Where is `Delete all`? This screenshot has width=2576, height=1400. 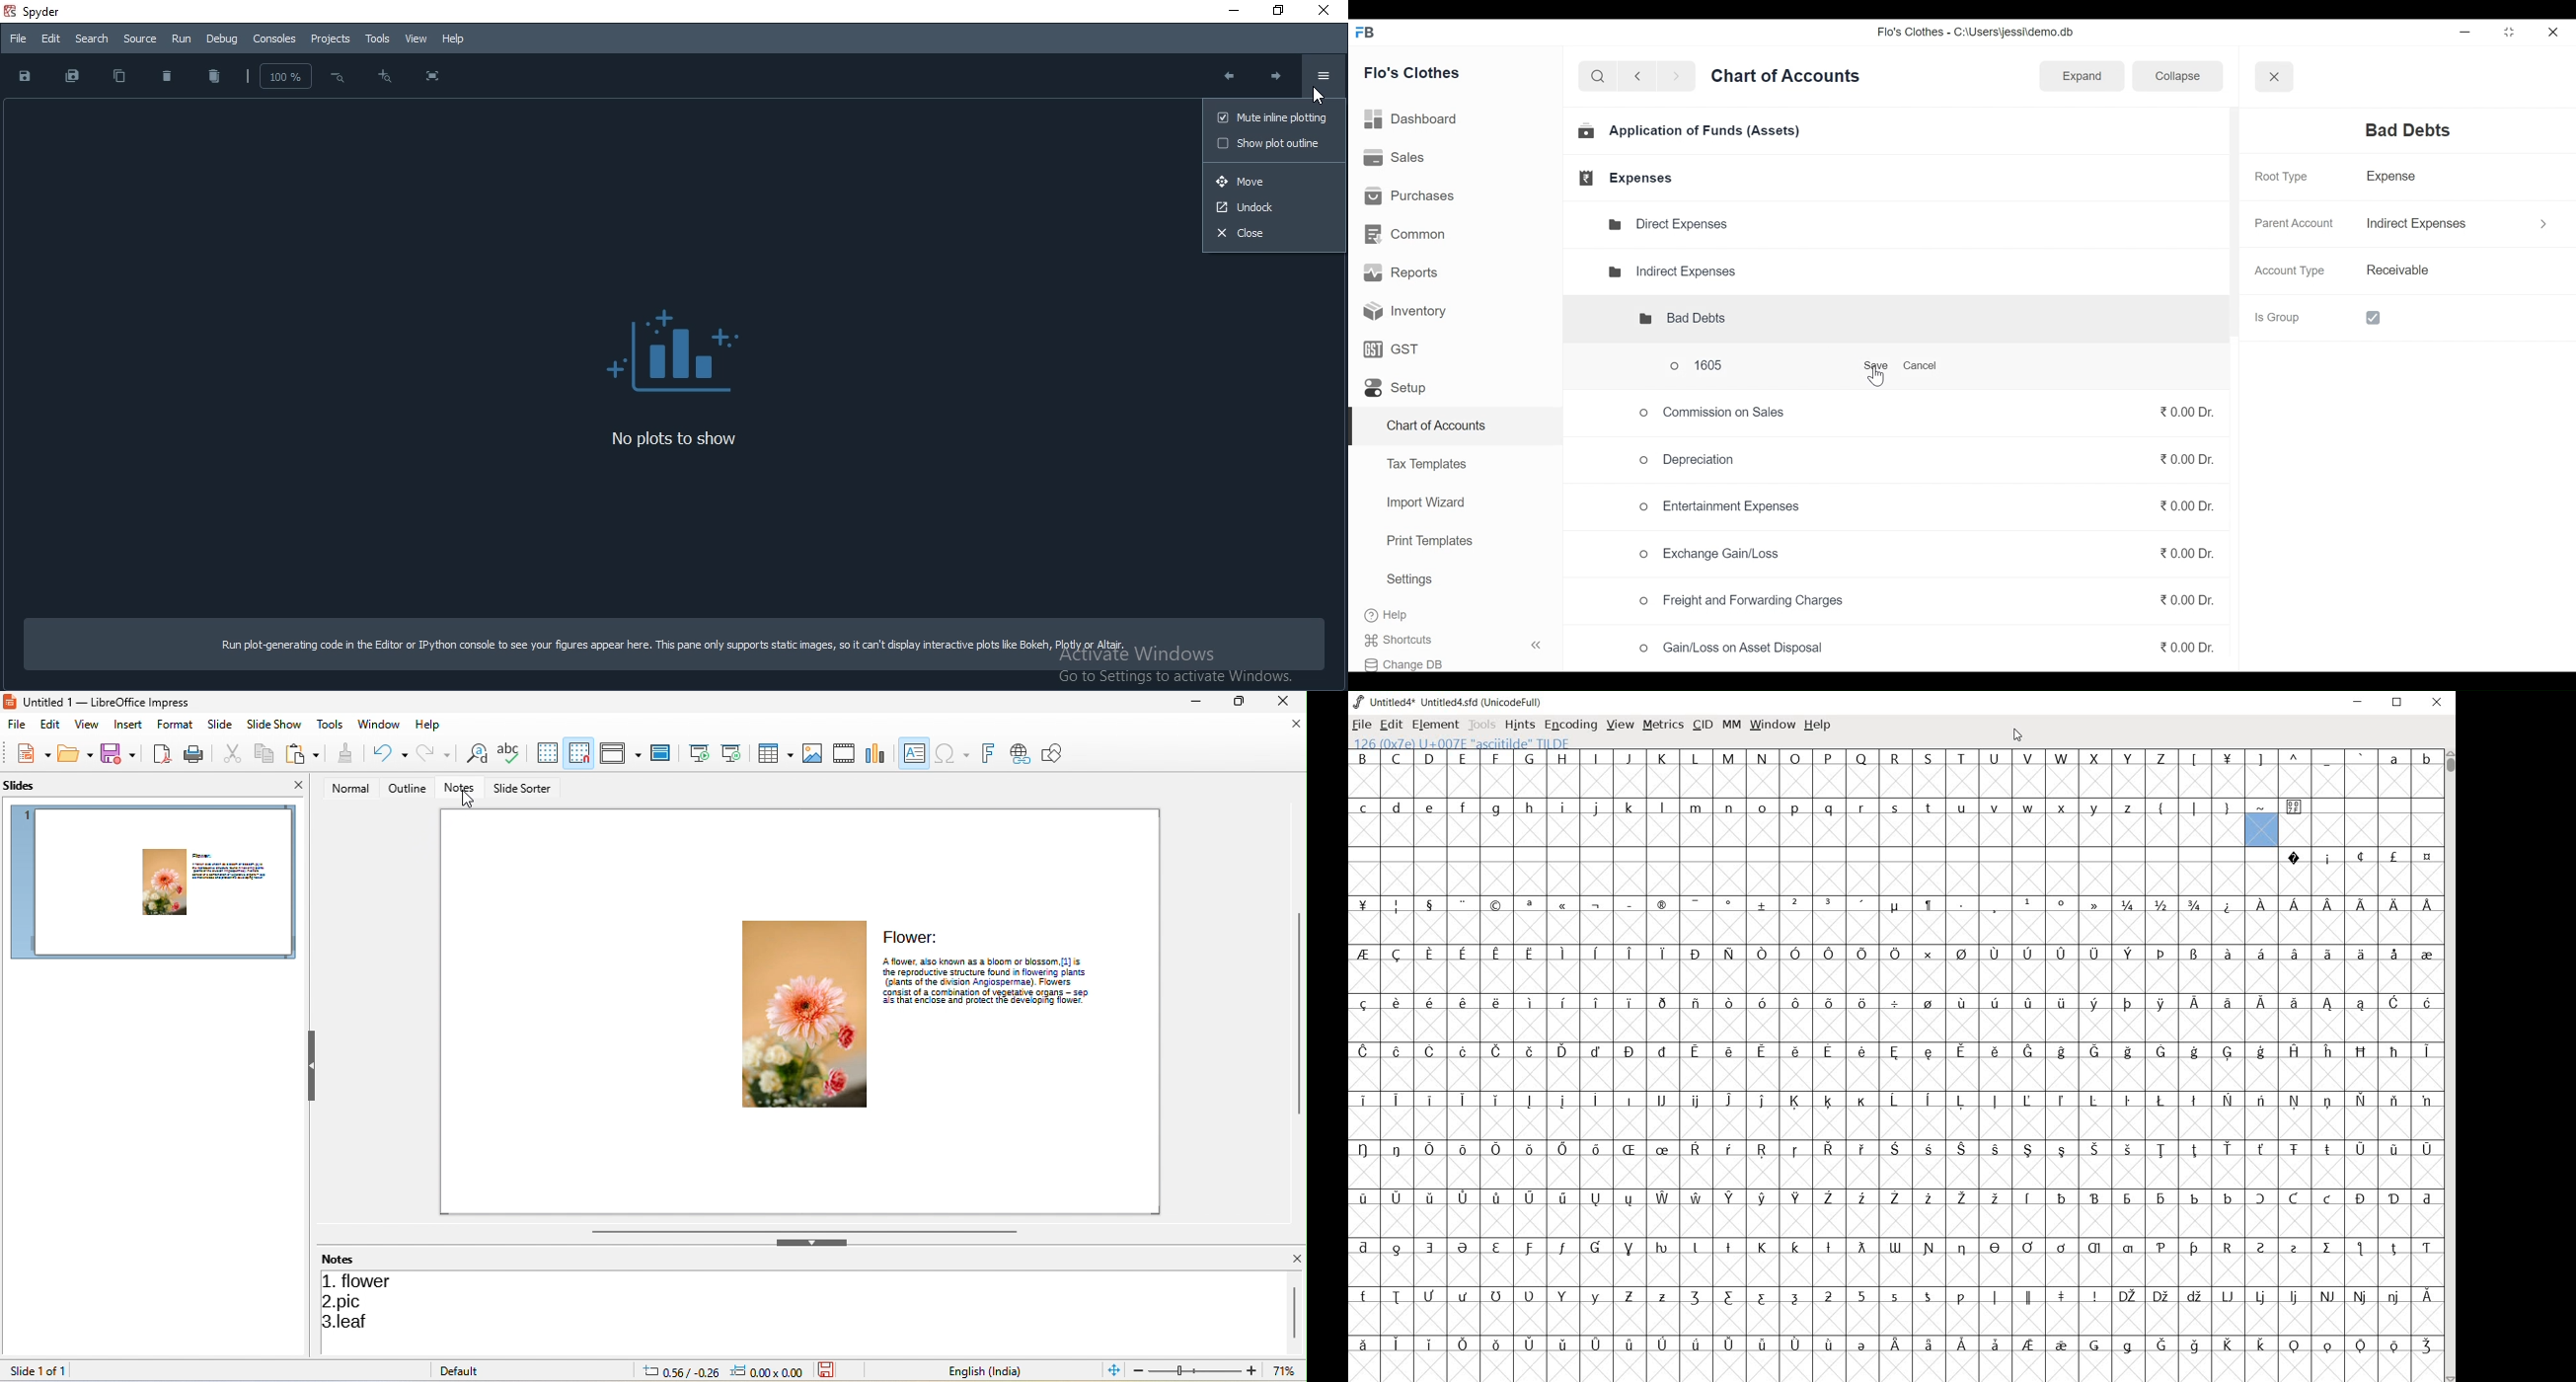
Delete all is located at coordinates (213, 78).